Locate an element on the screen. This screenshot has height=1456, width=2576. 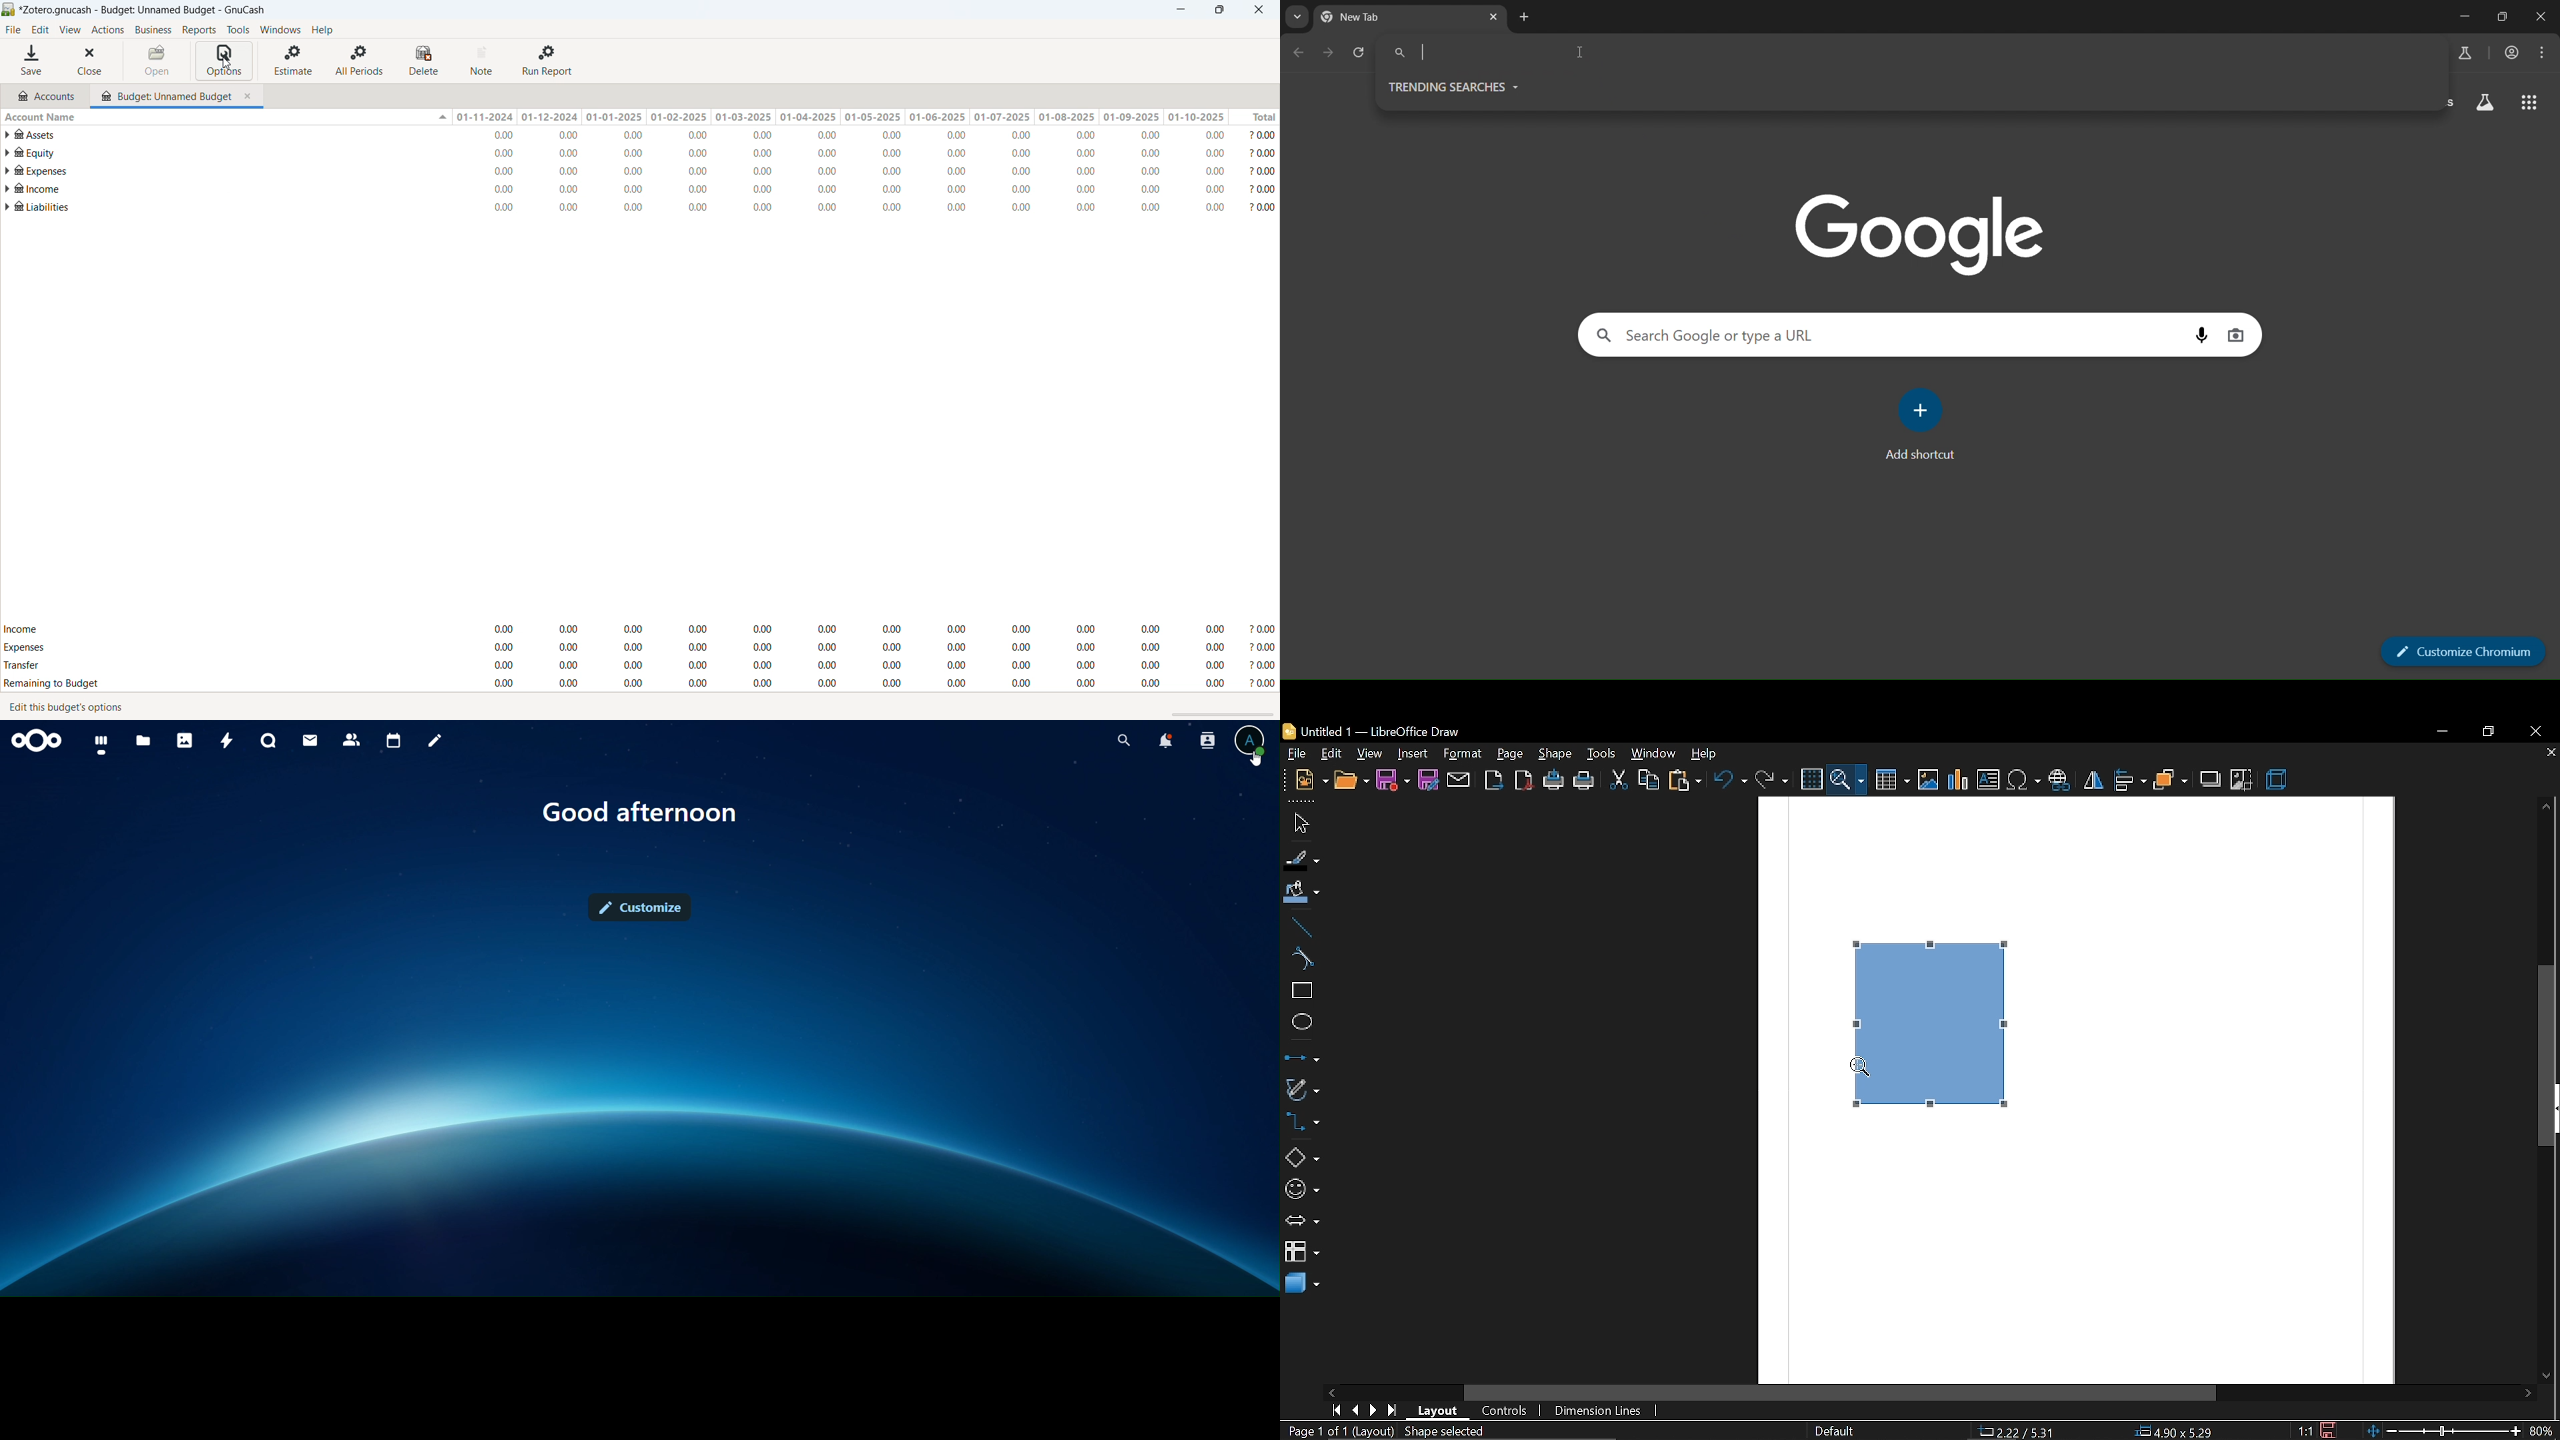
expand subaccounts is located at coordinates (8, 207).